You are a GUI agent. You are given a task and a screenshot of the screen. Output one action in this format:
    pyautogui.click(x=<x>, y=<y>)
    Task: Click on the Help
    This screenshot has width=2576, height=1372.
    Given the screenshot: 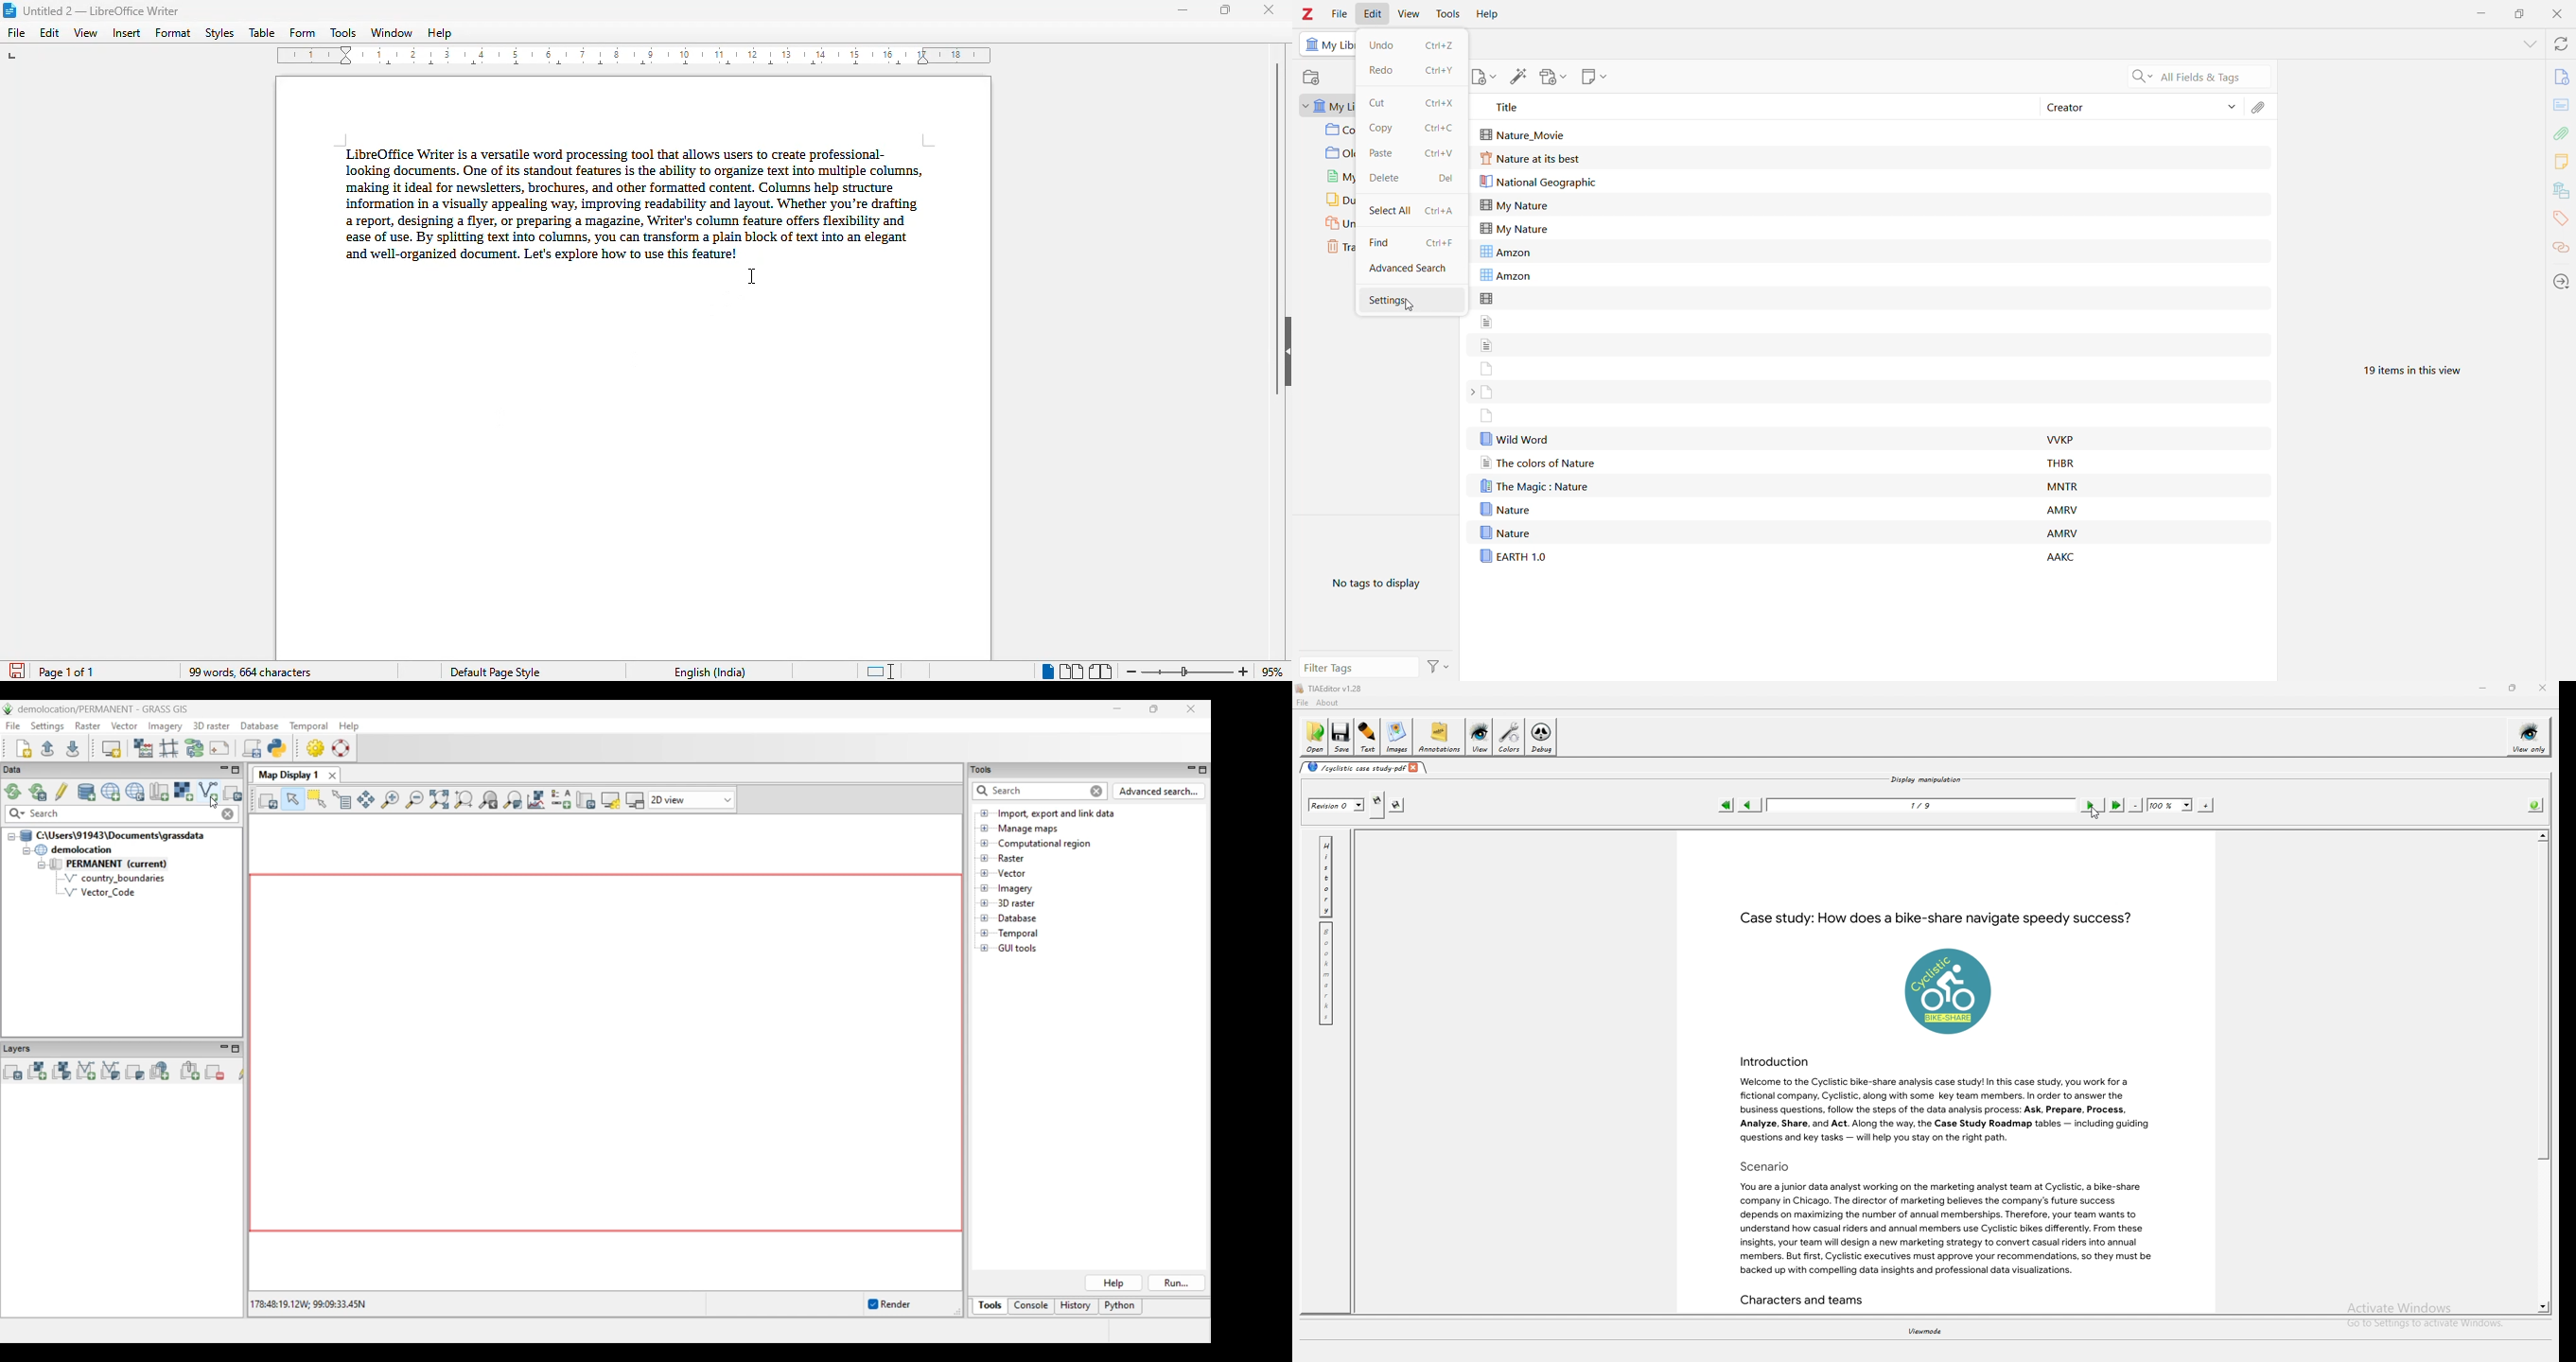 What is the action you would take?
    pyautogui.click(x=1490, y=13)
    